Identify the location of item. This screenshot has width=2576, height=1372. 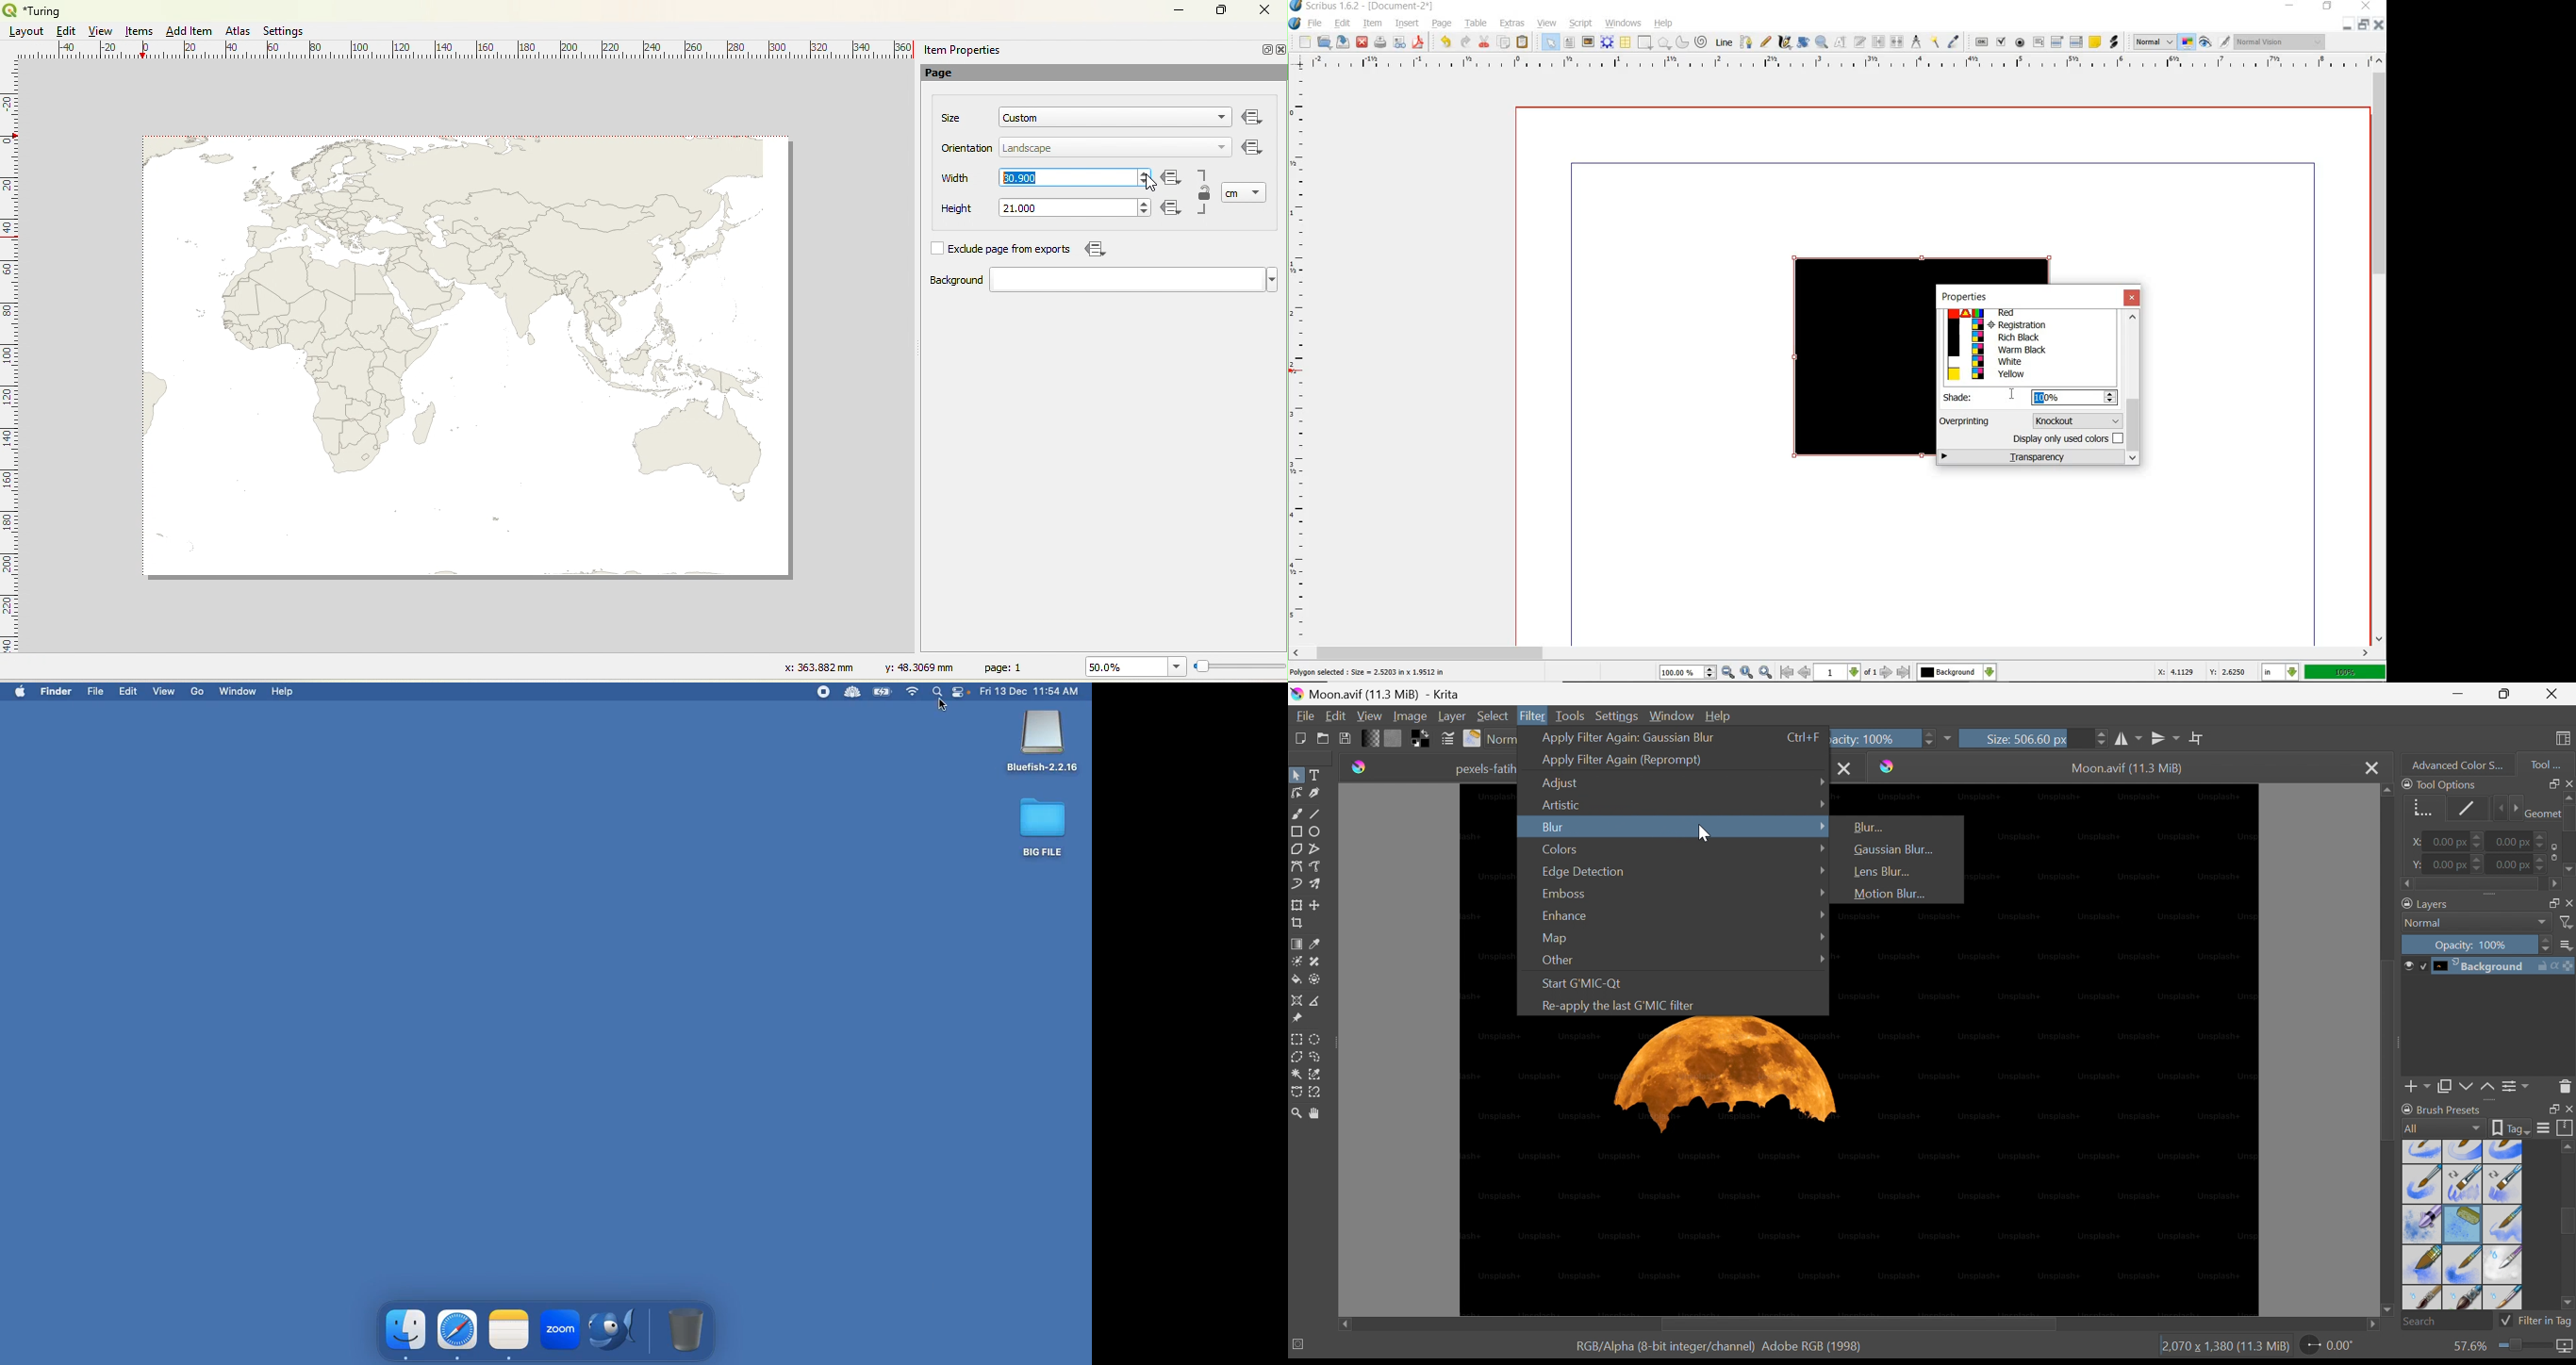
(1374, 23).